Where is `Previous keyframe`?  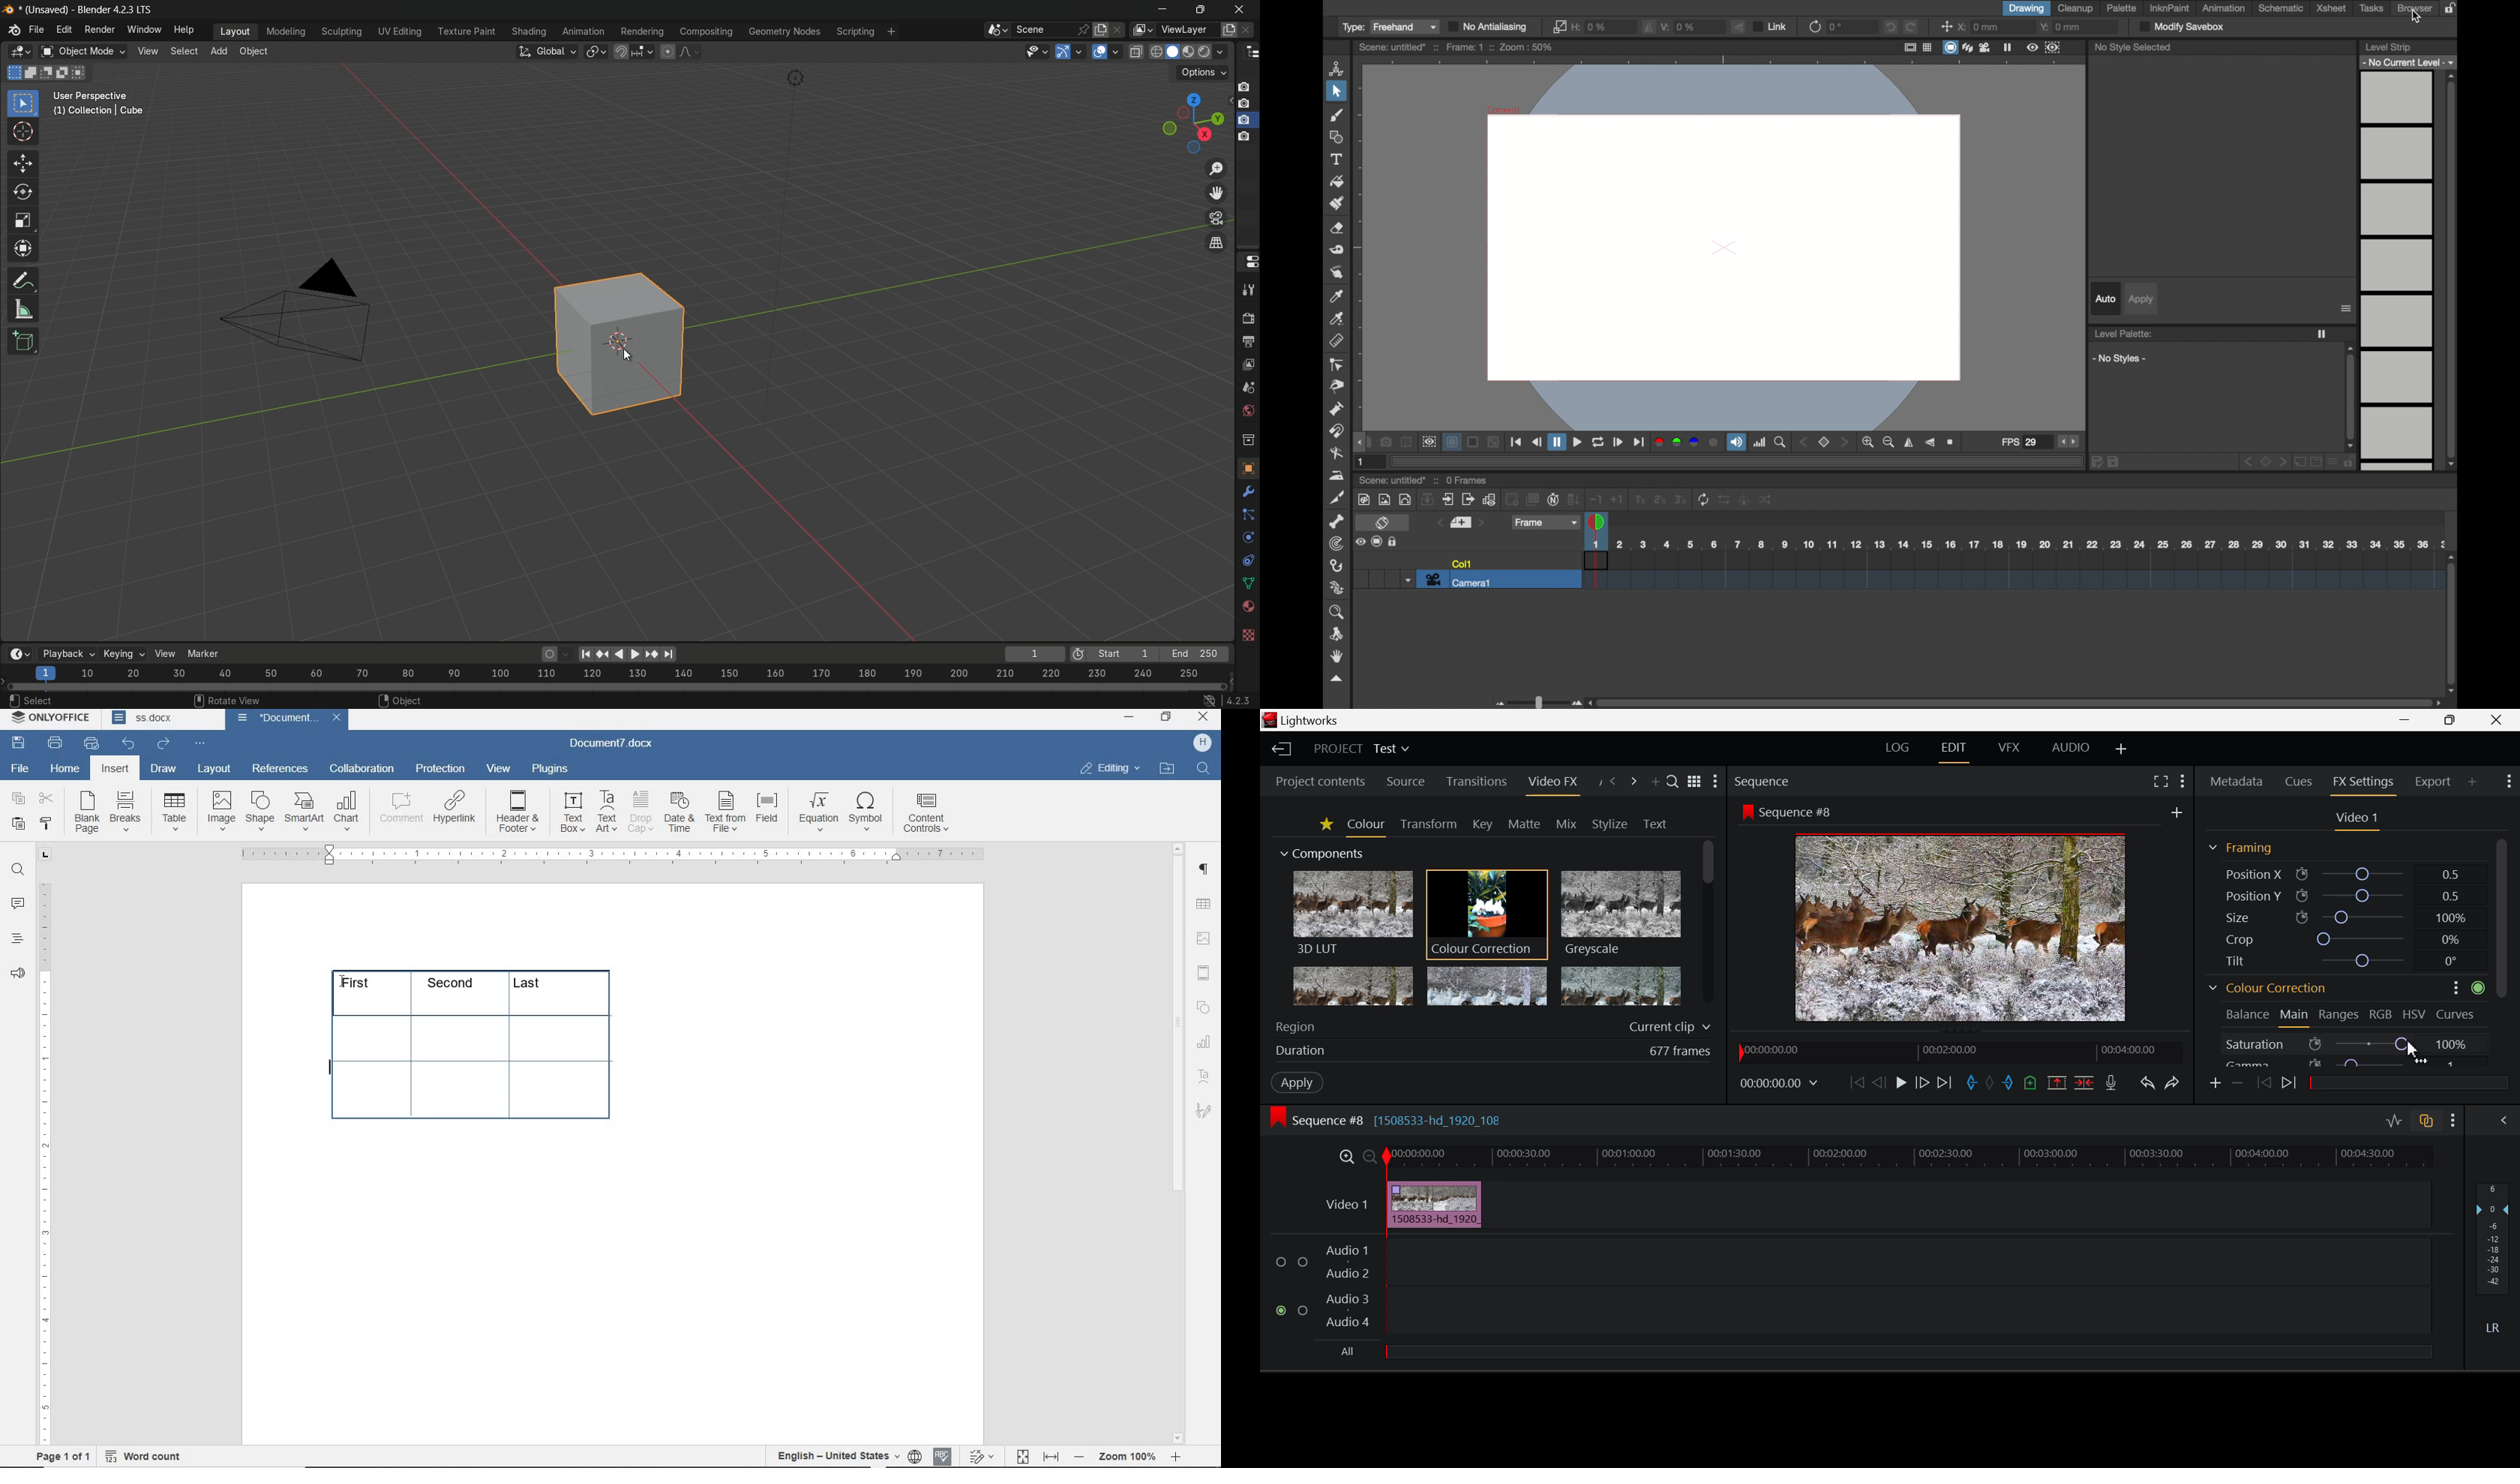 Previous keyframe is located at coordinates (2263, 1084).